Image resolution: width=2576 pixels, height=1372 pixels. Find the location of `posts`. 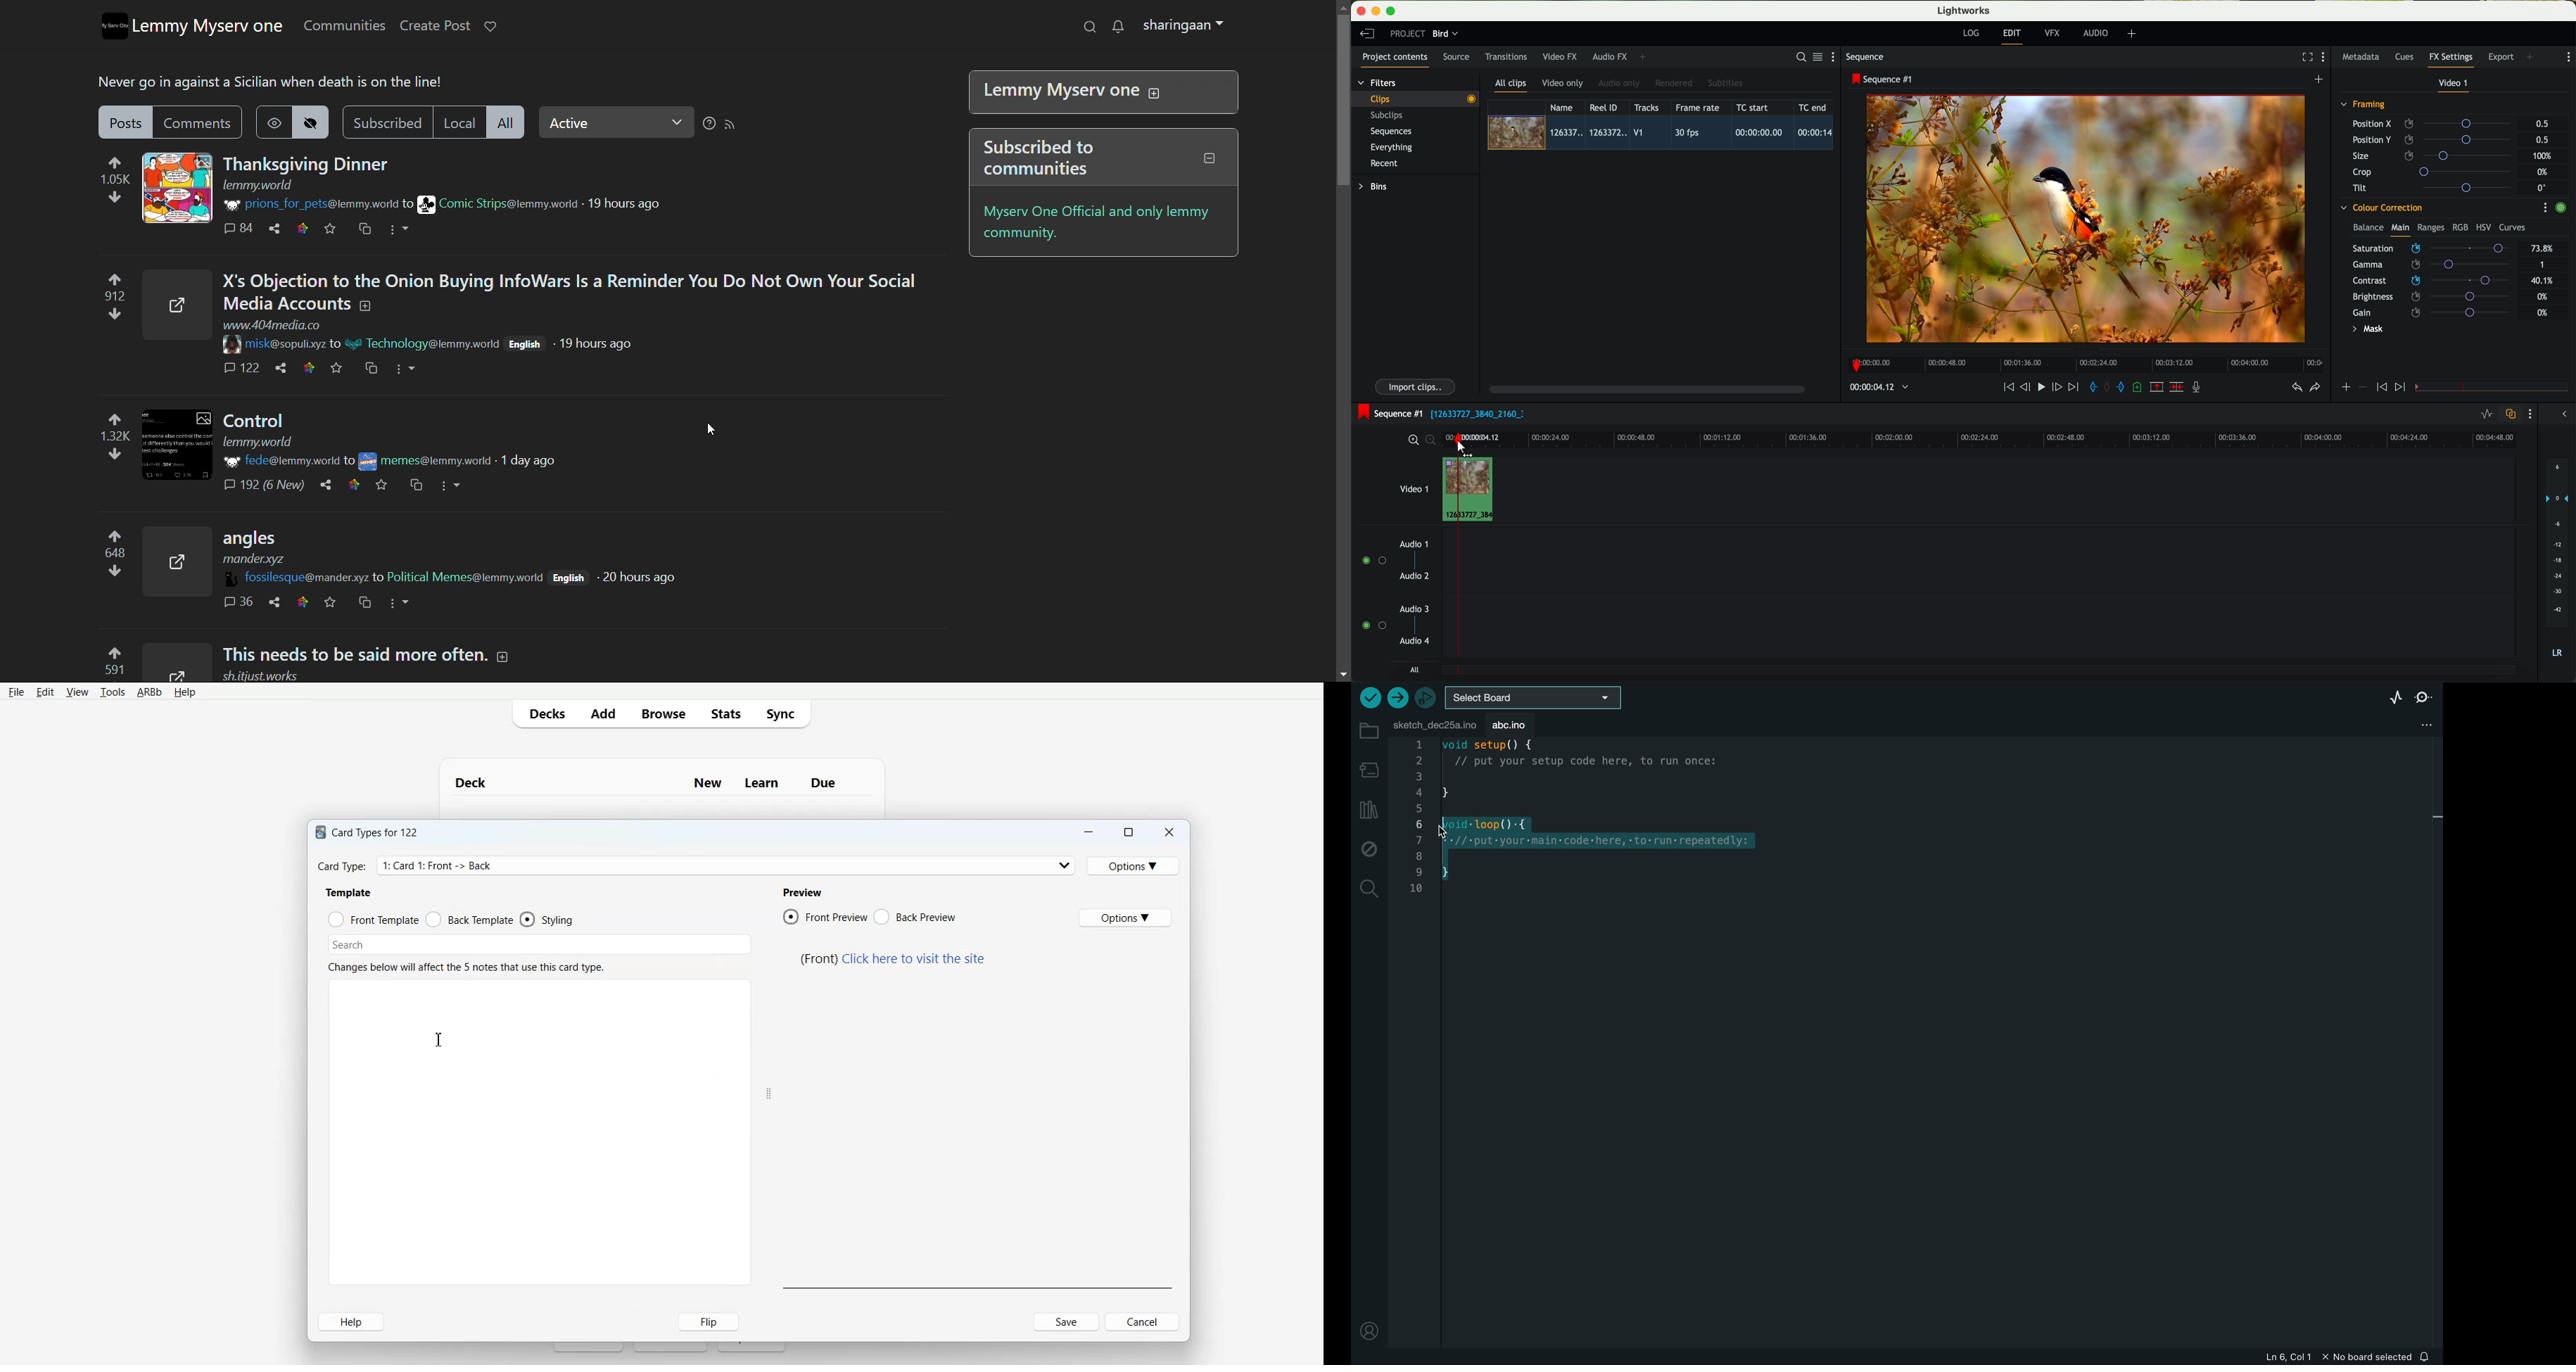

posts is located at coordinates (126, 122).